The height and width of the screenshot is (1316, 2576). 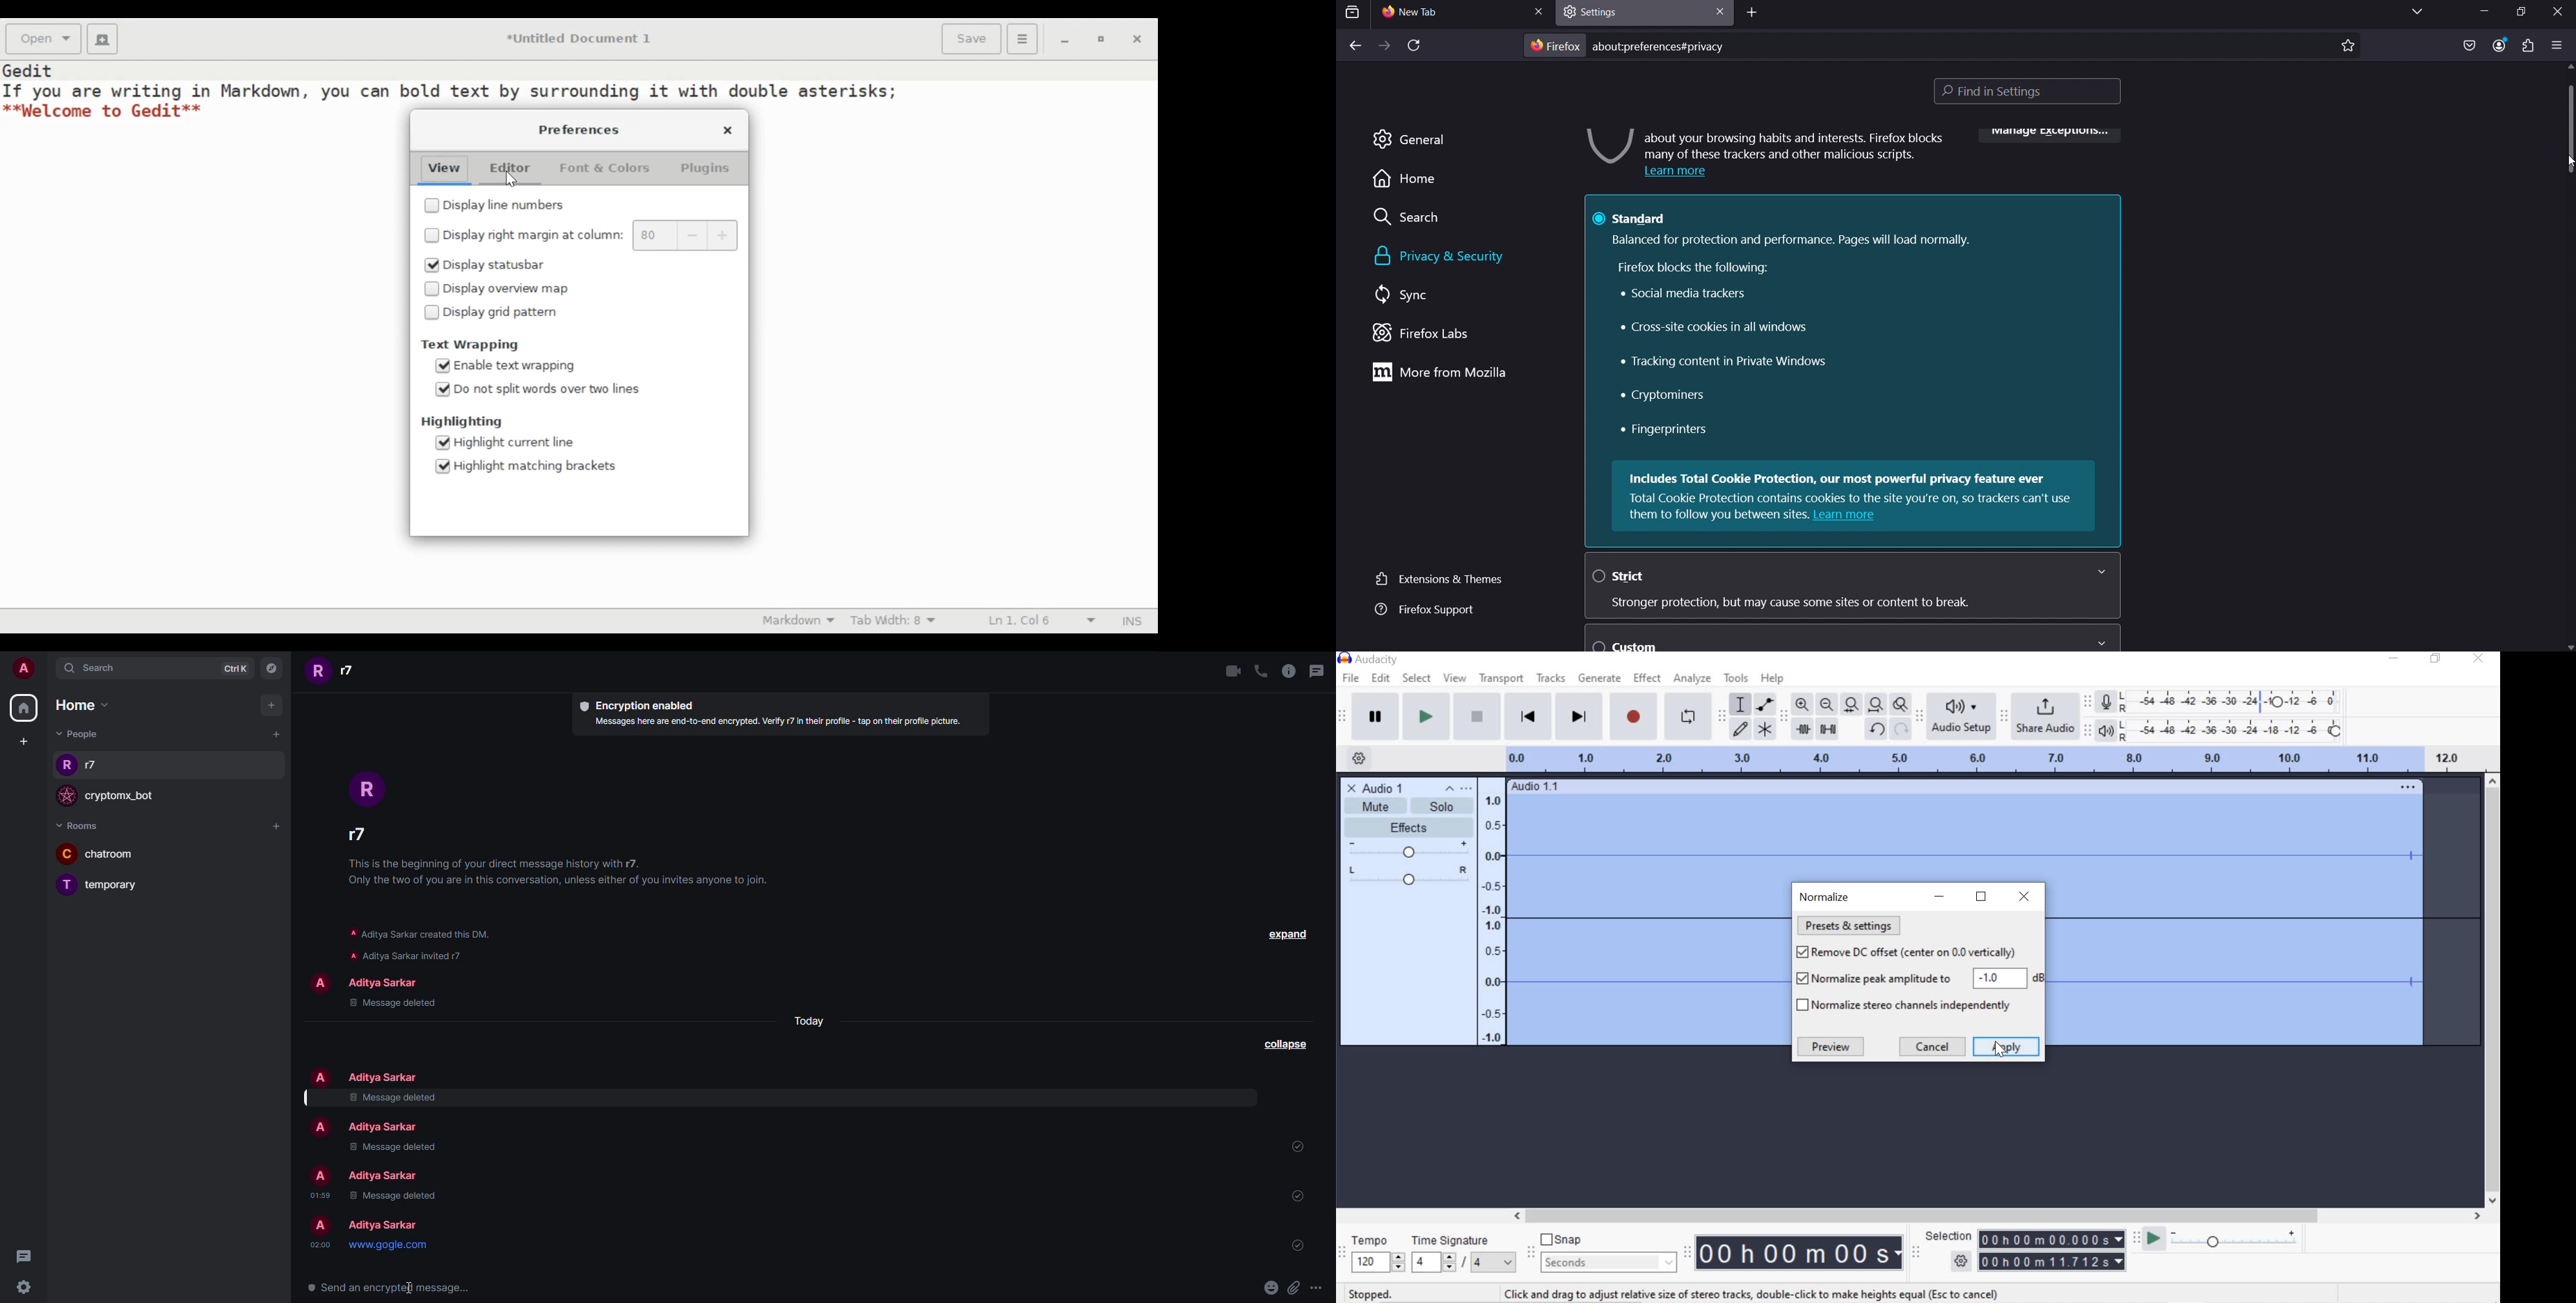 What do you see at coordinates (1850, 638) in the screenshot?
I see `custom` at bounding box center [1850, 638].